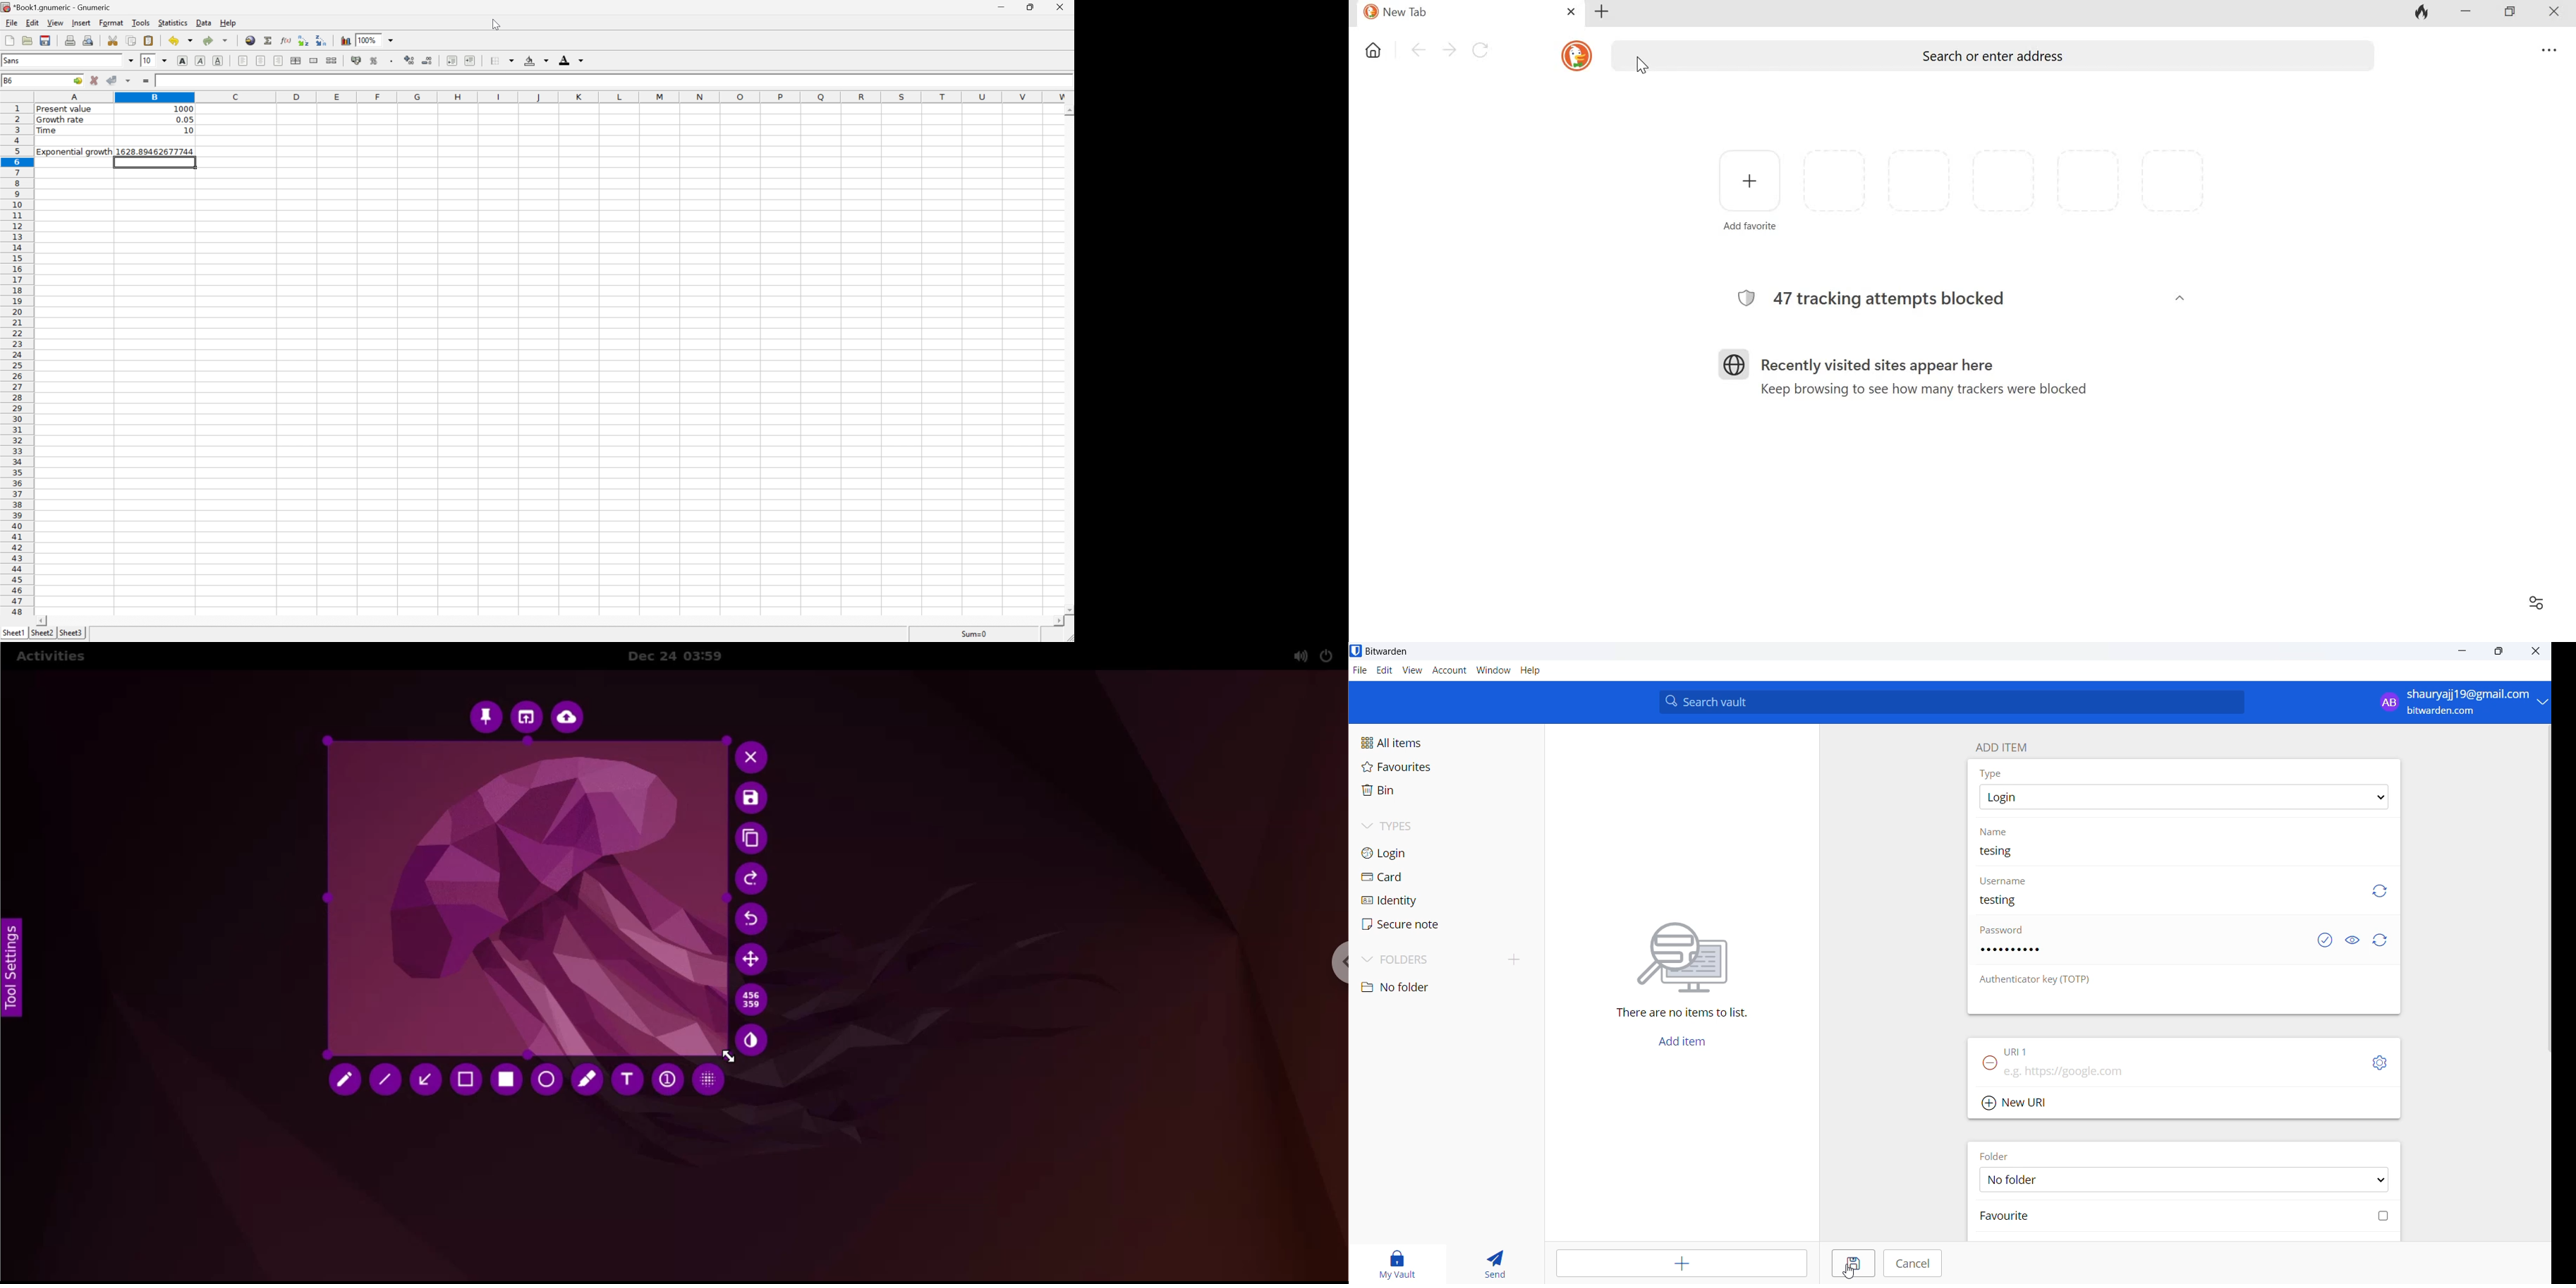  Describe the element at coordinates (2006, 933) in the screenshot. I see `Password heading` at that location.